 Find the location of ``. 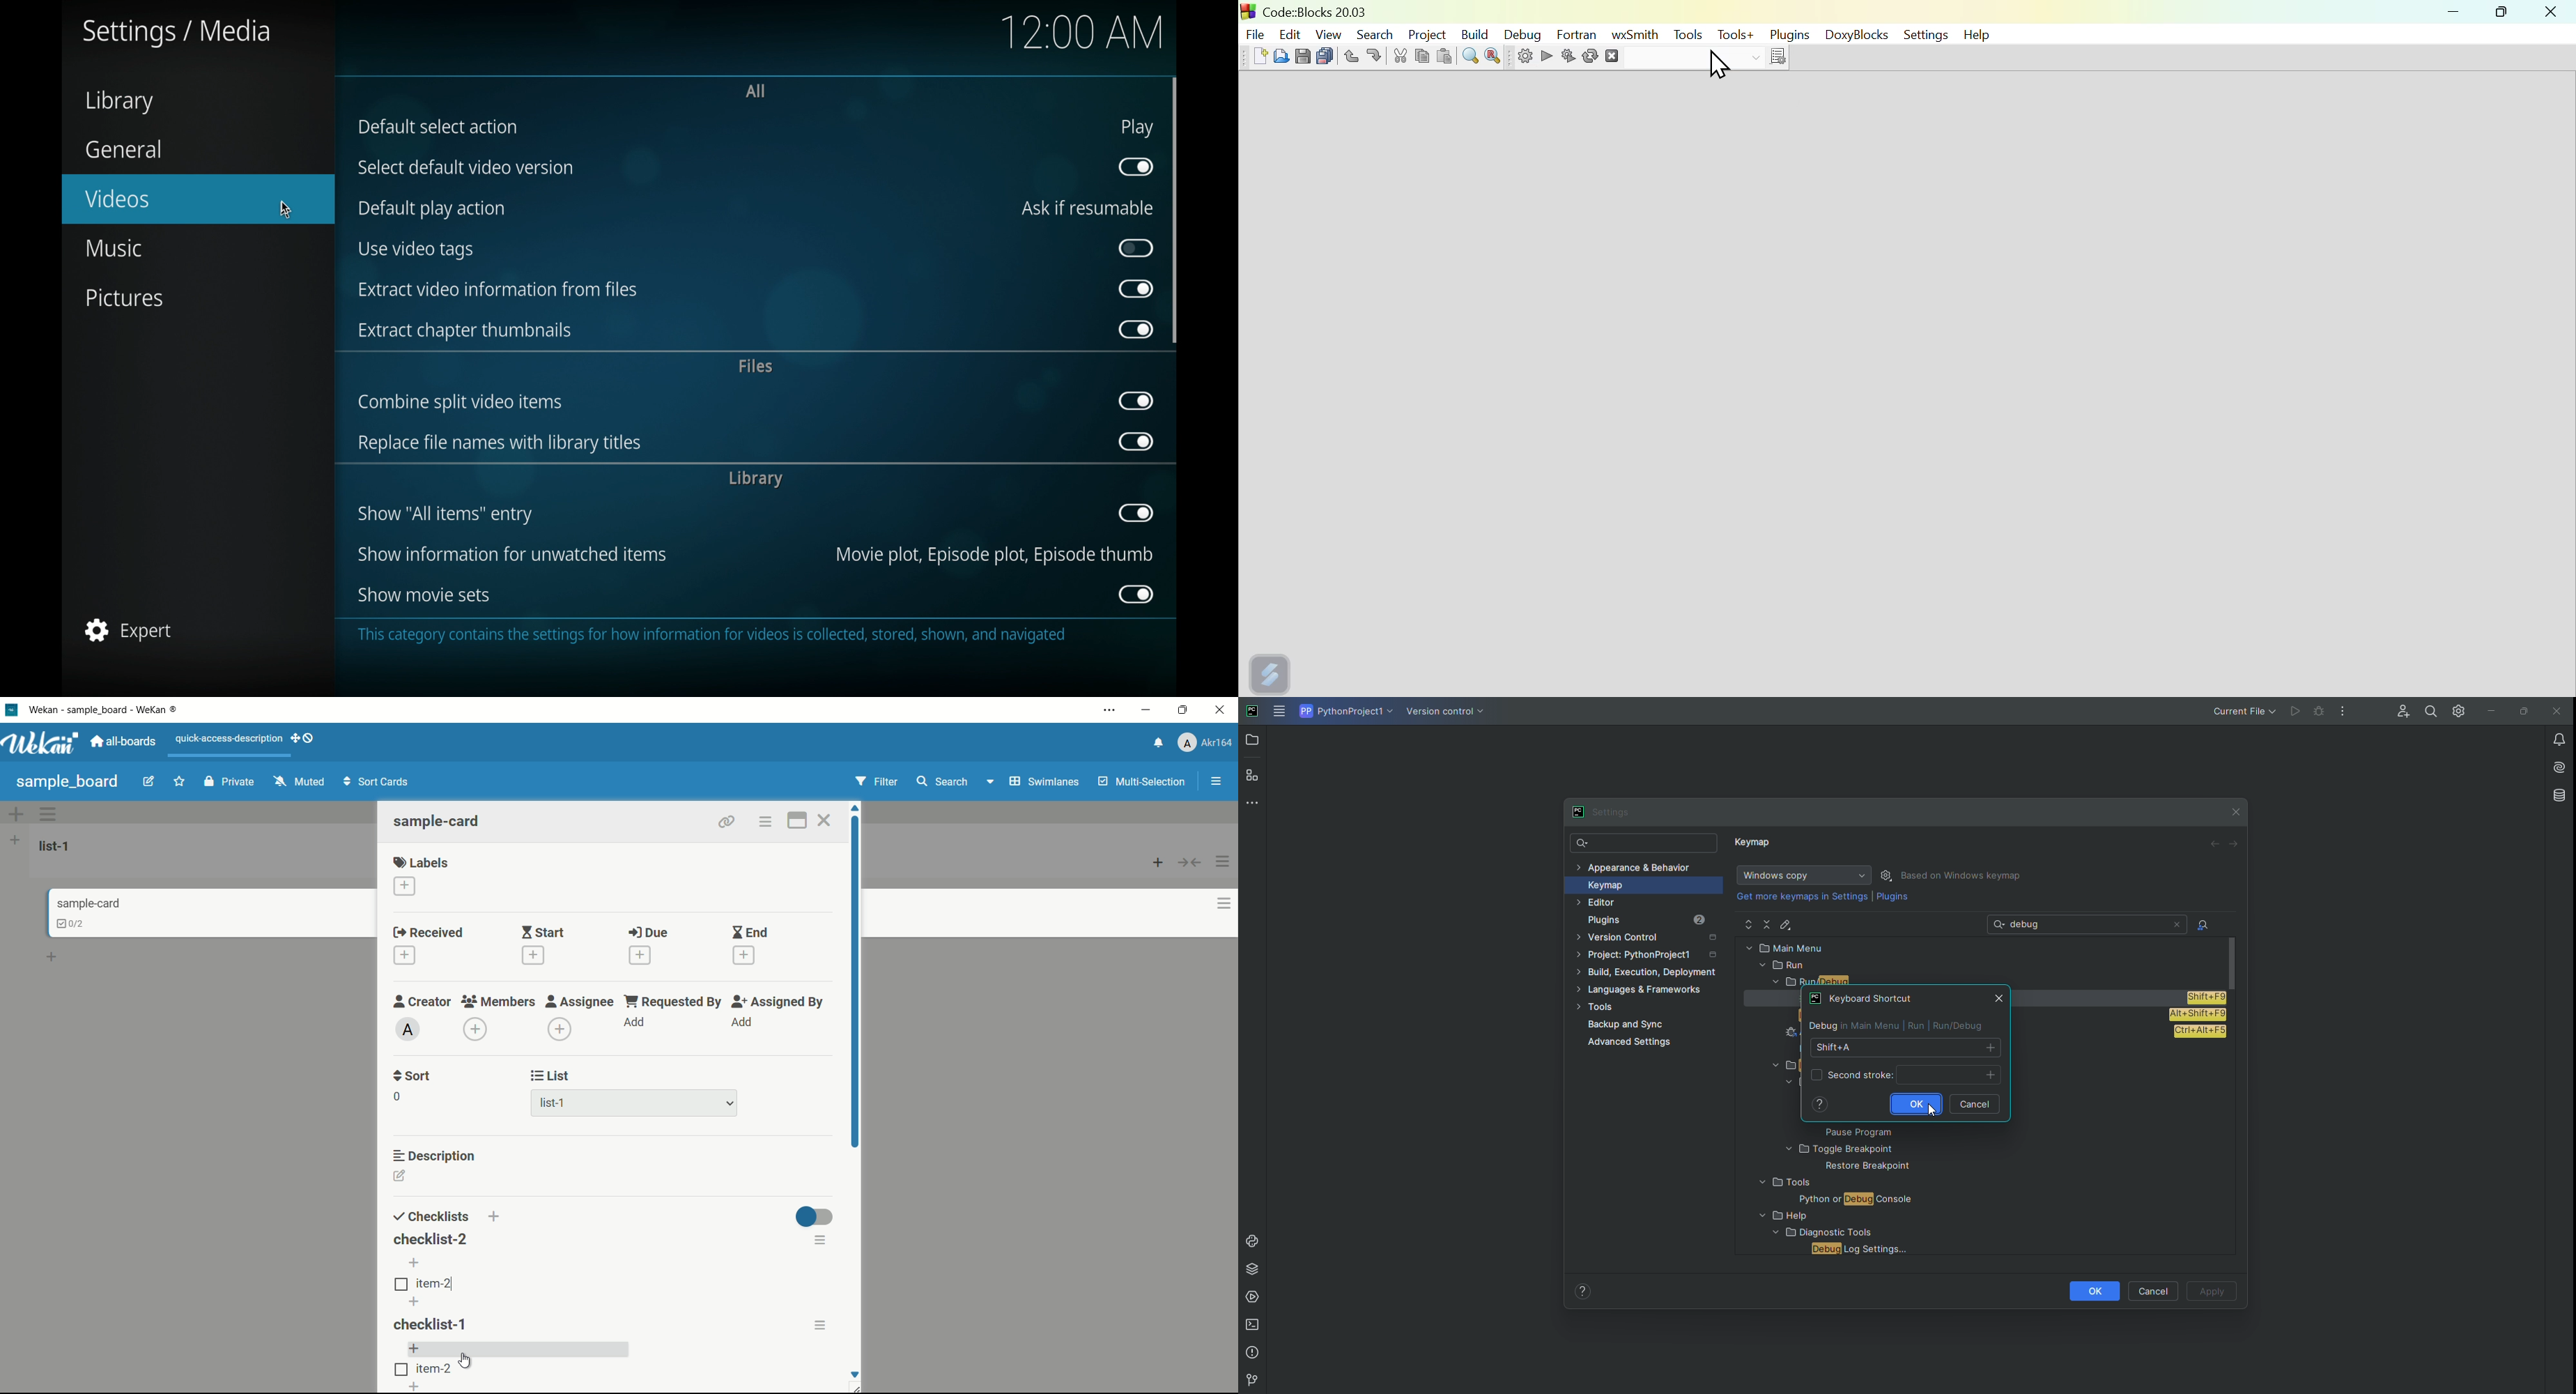

 is located at coordinates (1447, 55).